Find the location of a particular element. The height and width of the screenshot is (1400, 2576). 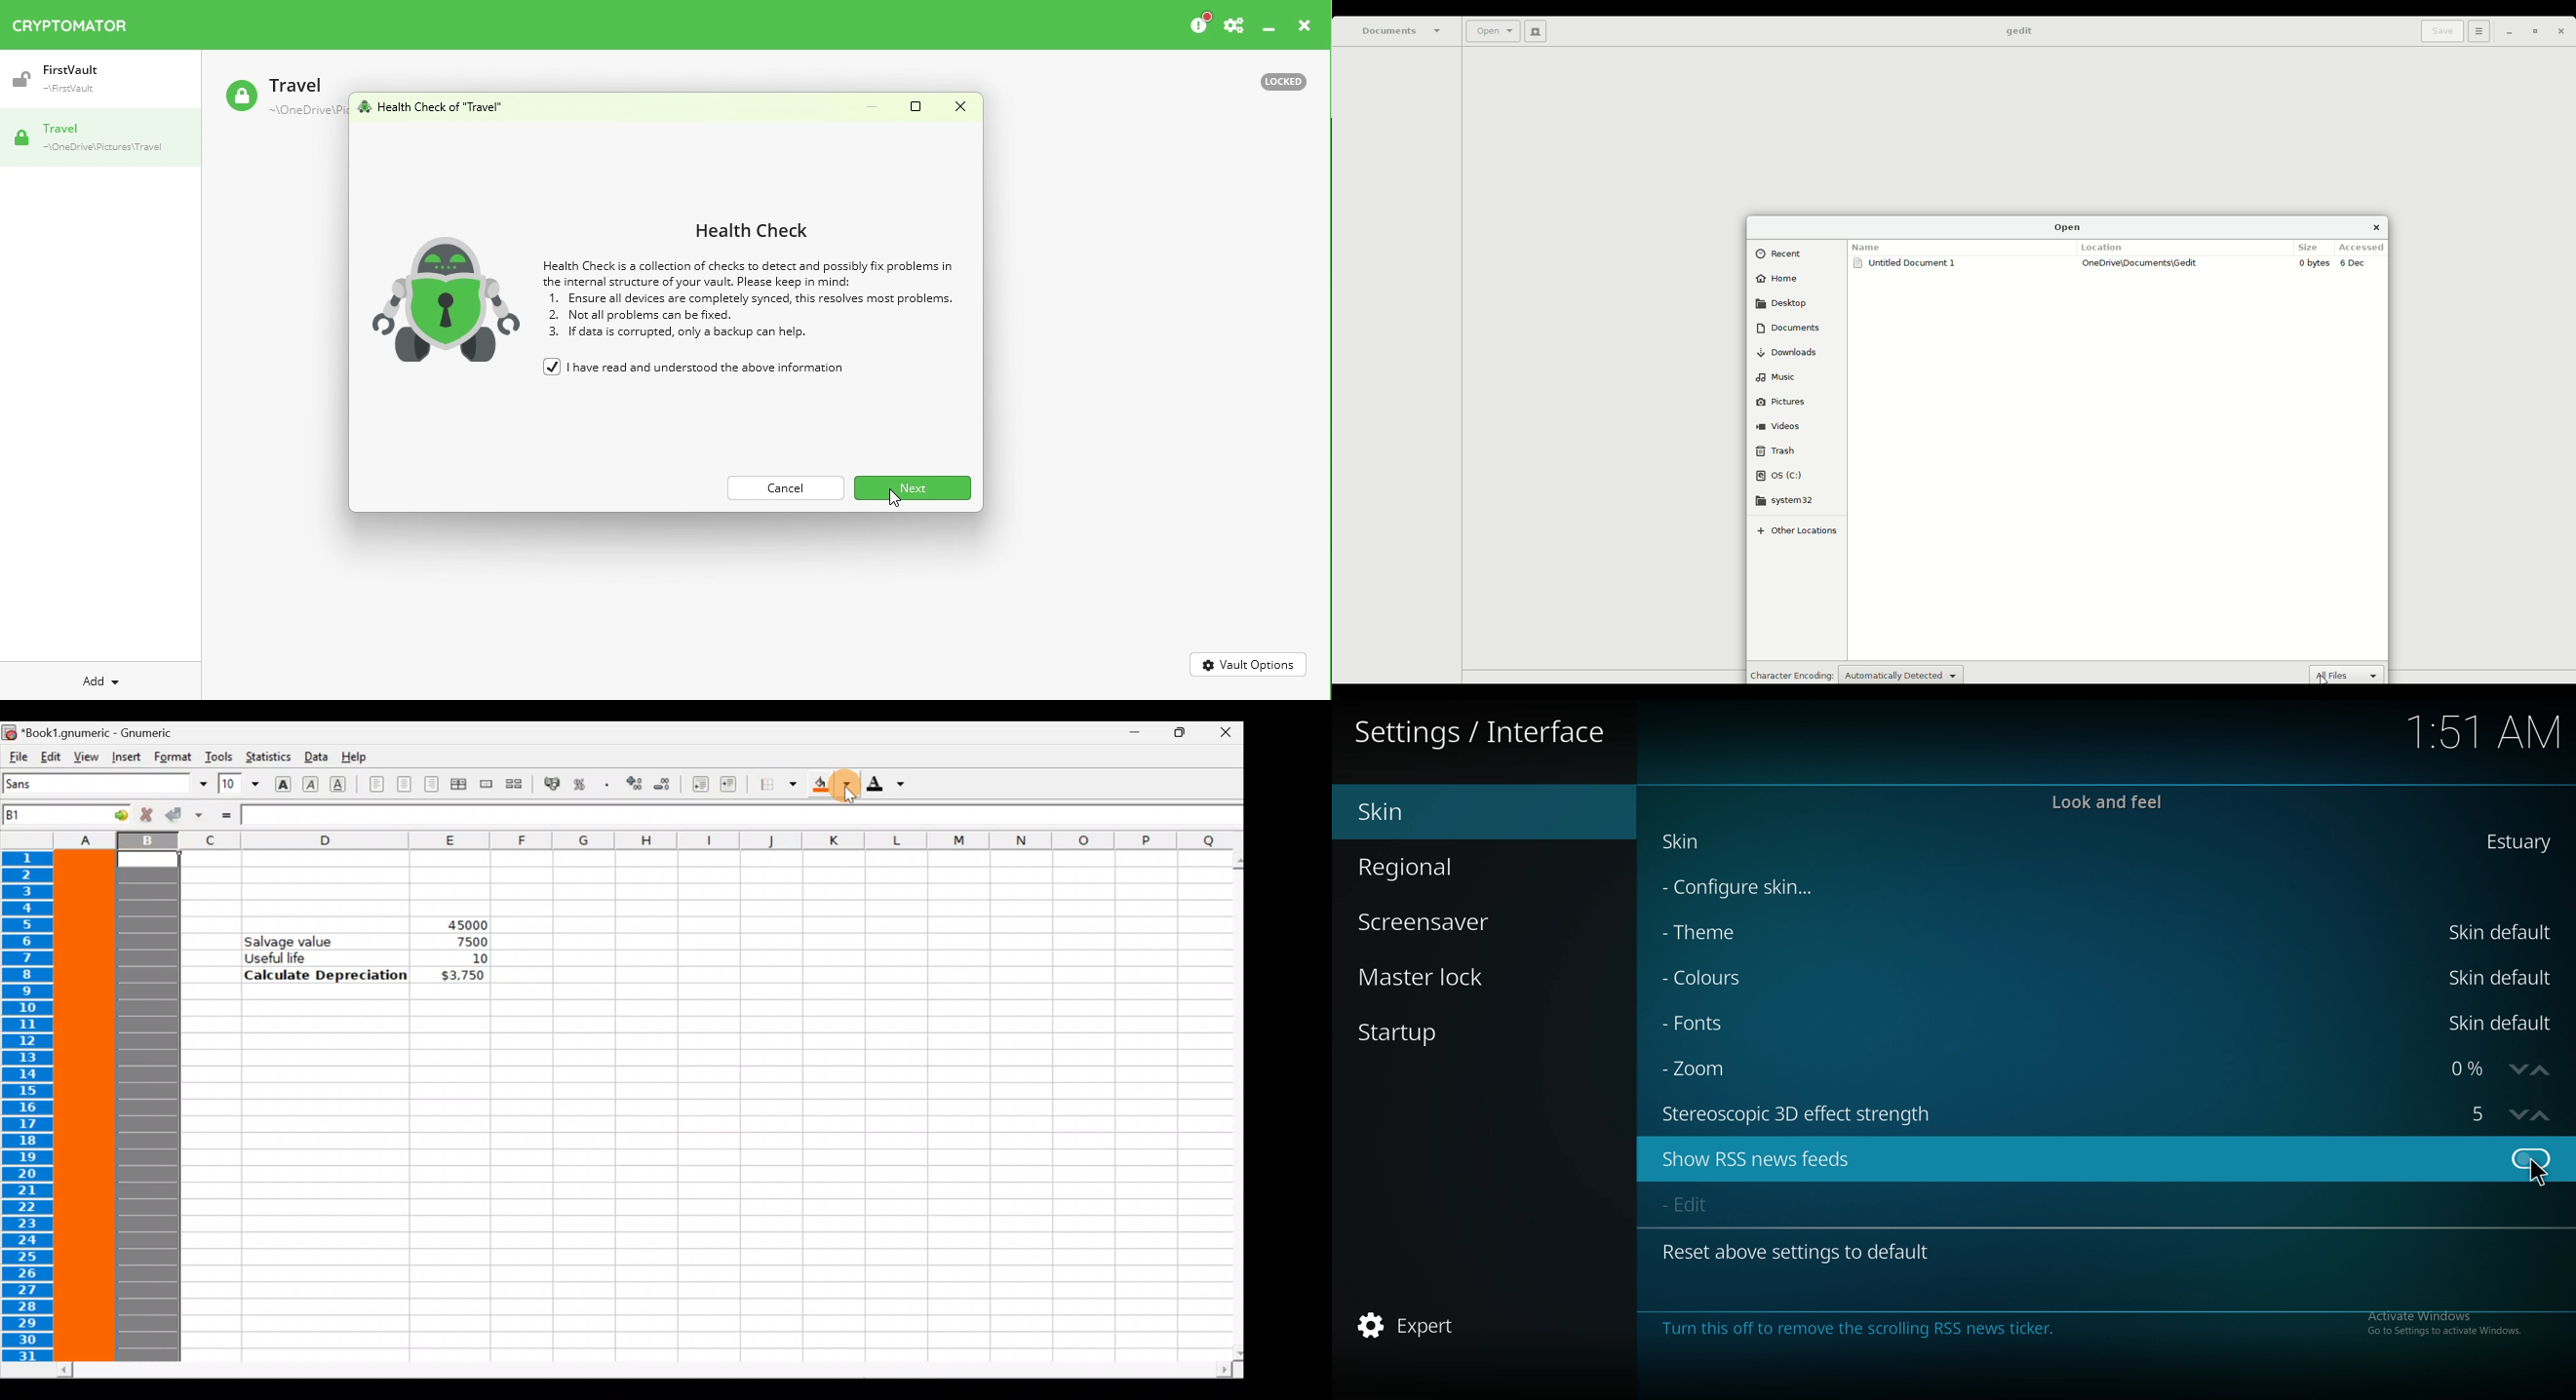

skin default is located at coordinates (2504, 932).